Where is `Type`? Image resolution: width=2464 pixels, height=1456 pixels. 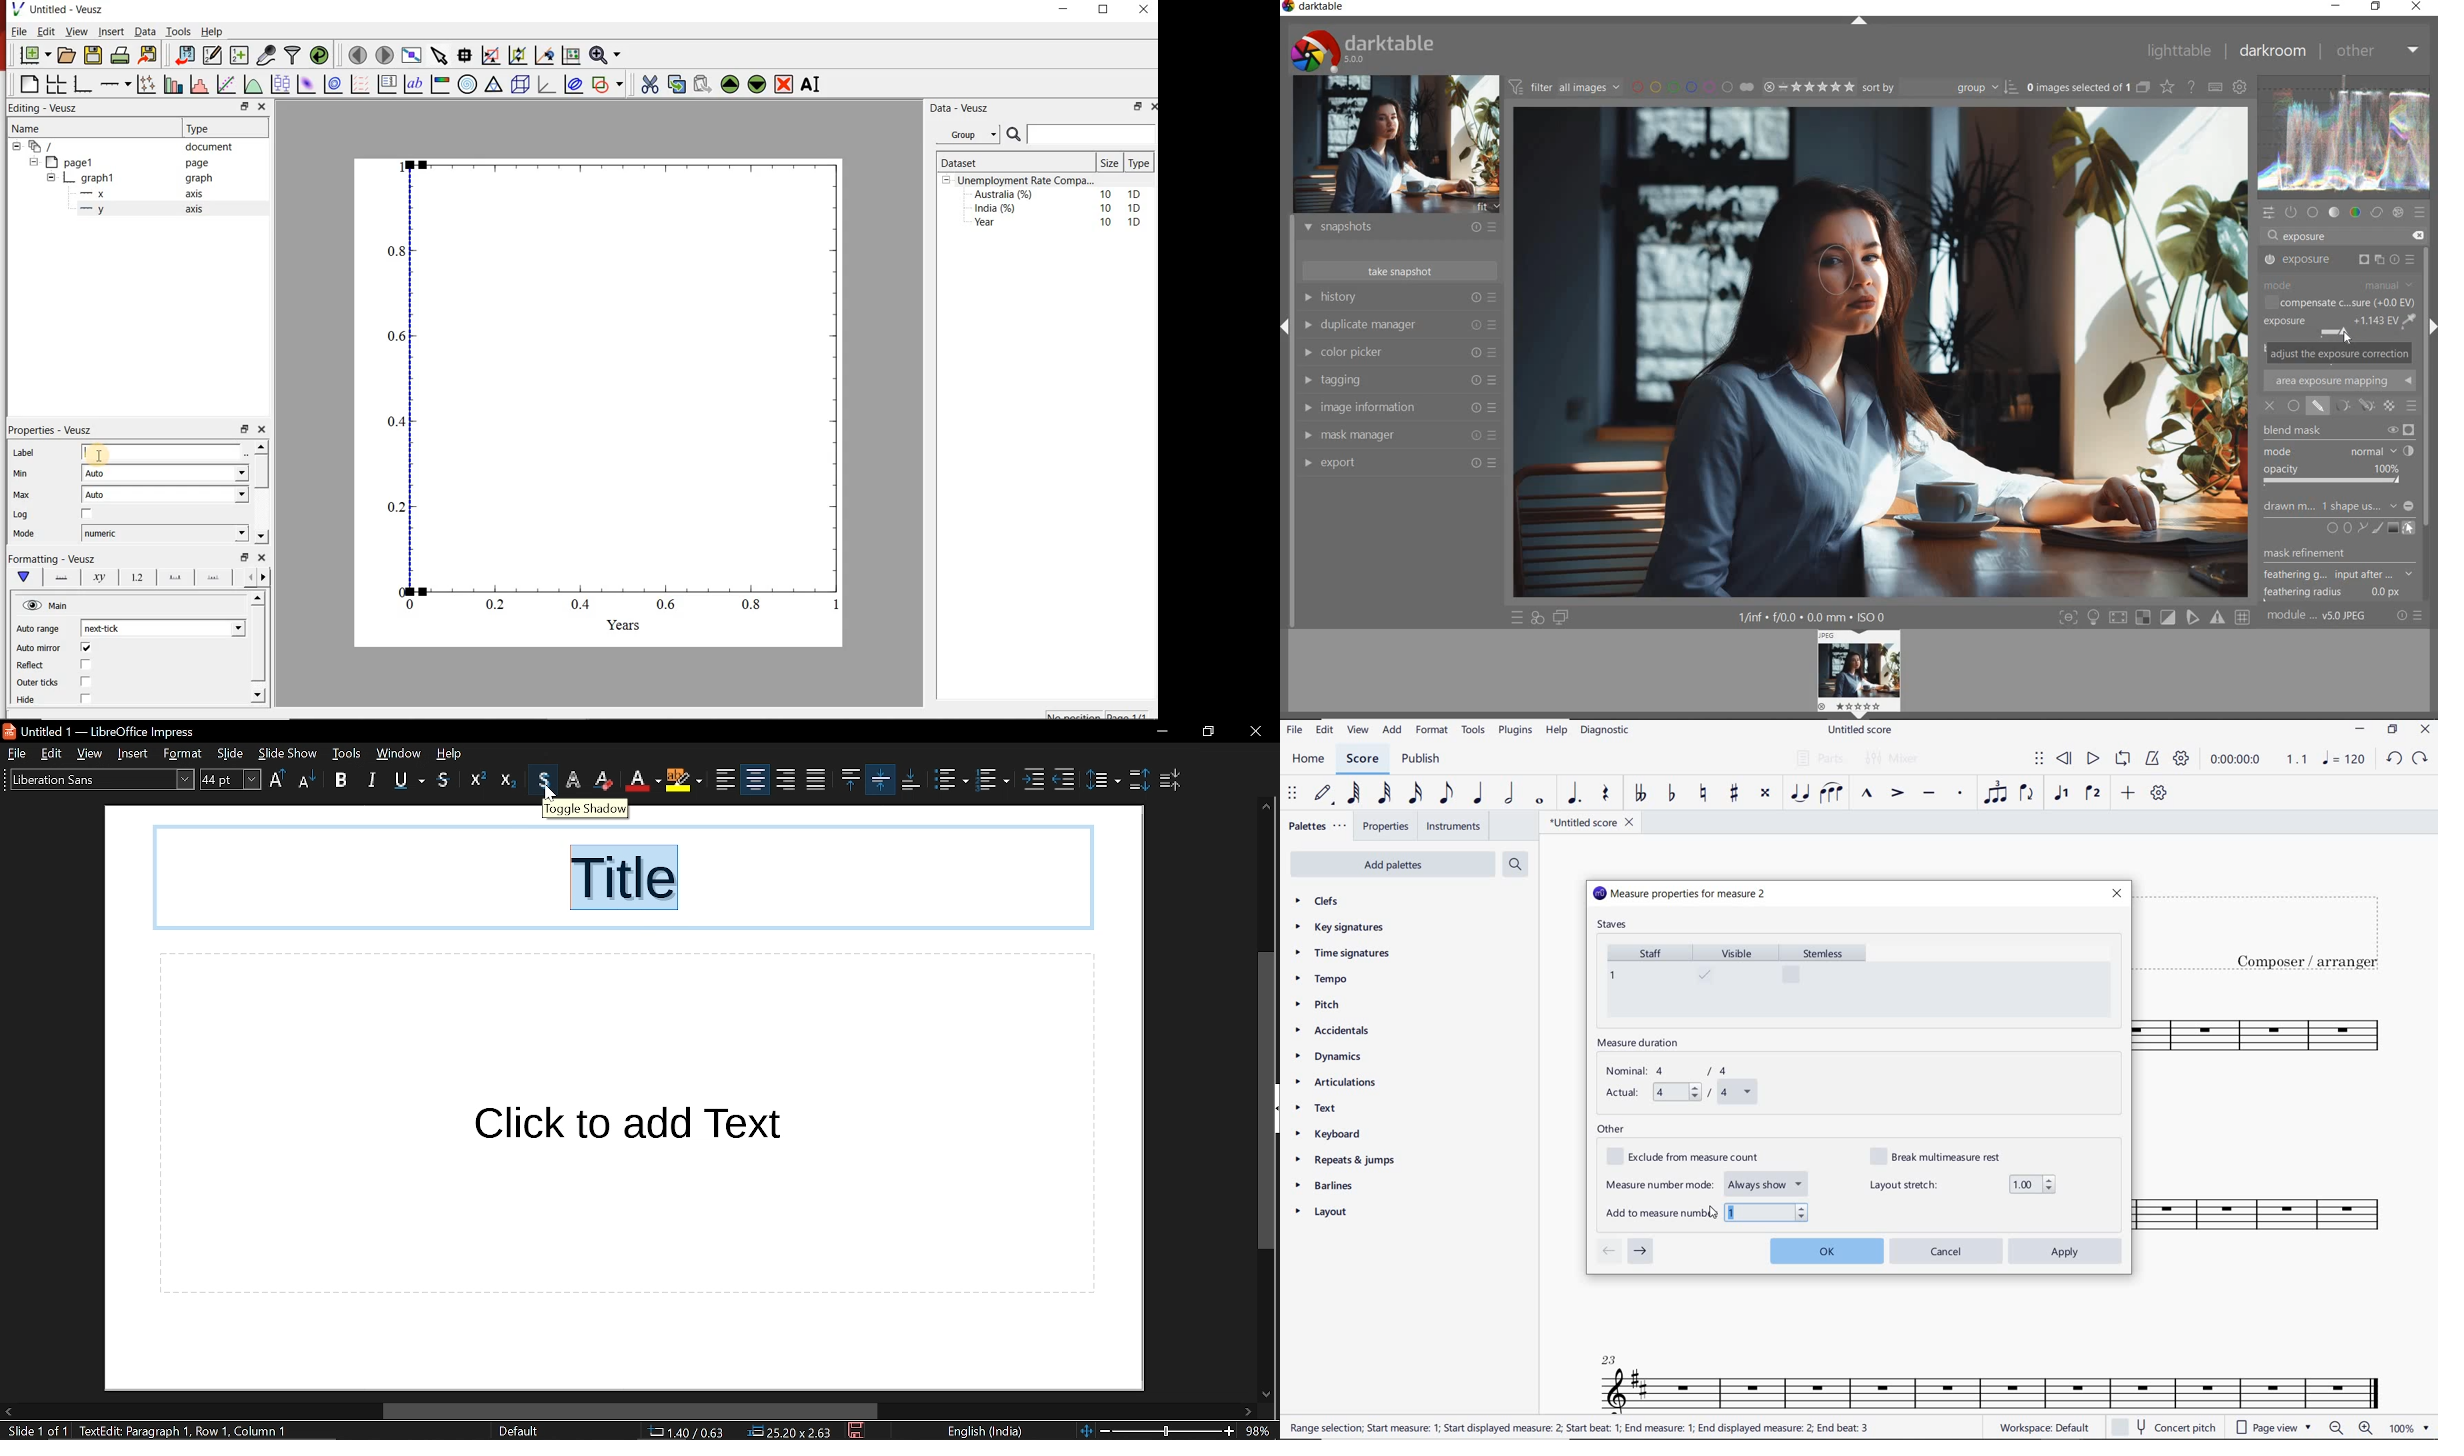 Type is located at coordinates (216, 128).